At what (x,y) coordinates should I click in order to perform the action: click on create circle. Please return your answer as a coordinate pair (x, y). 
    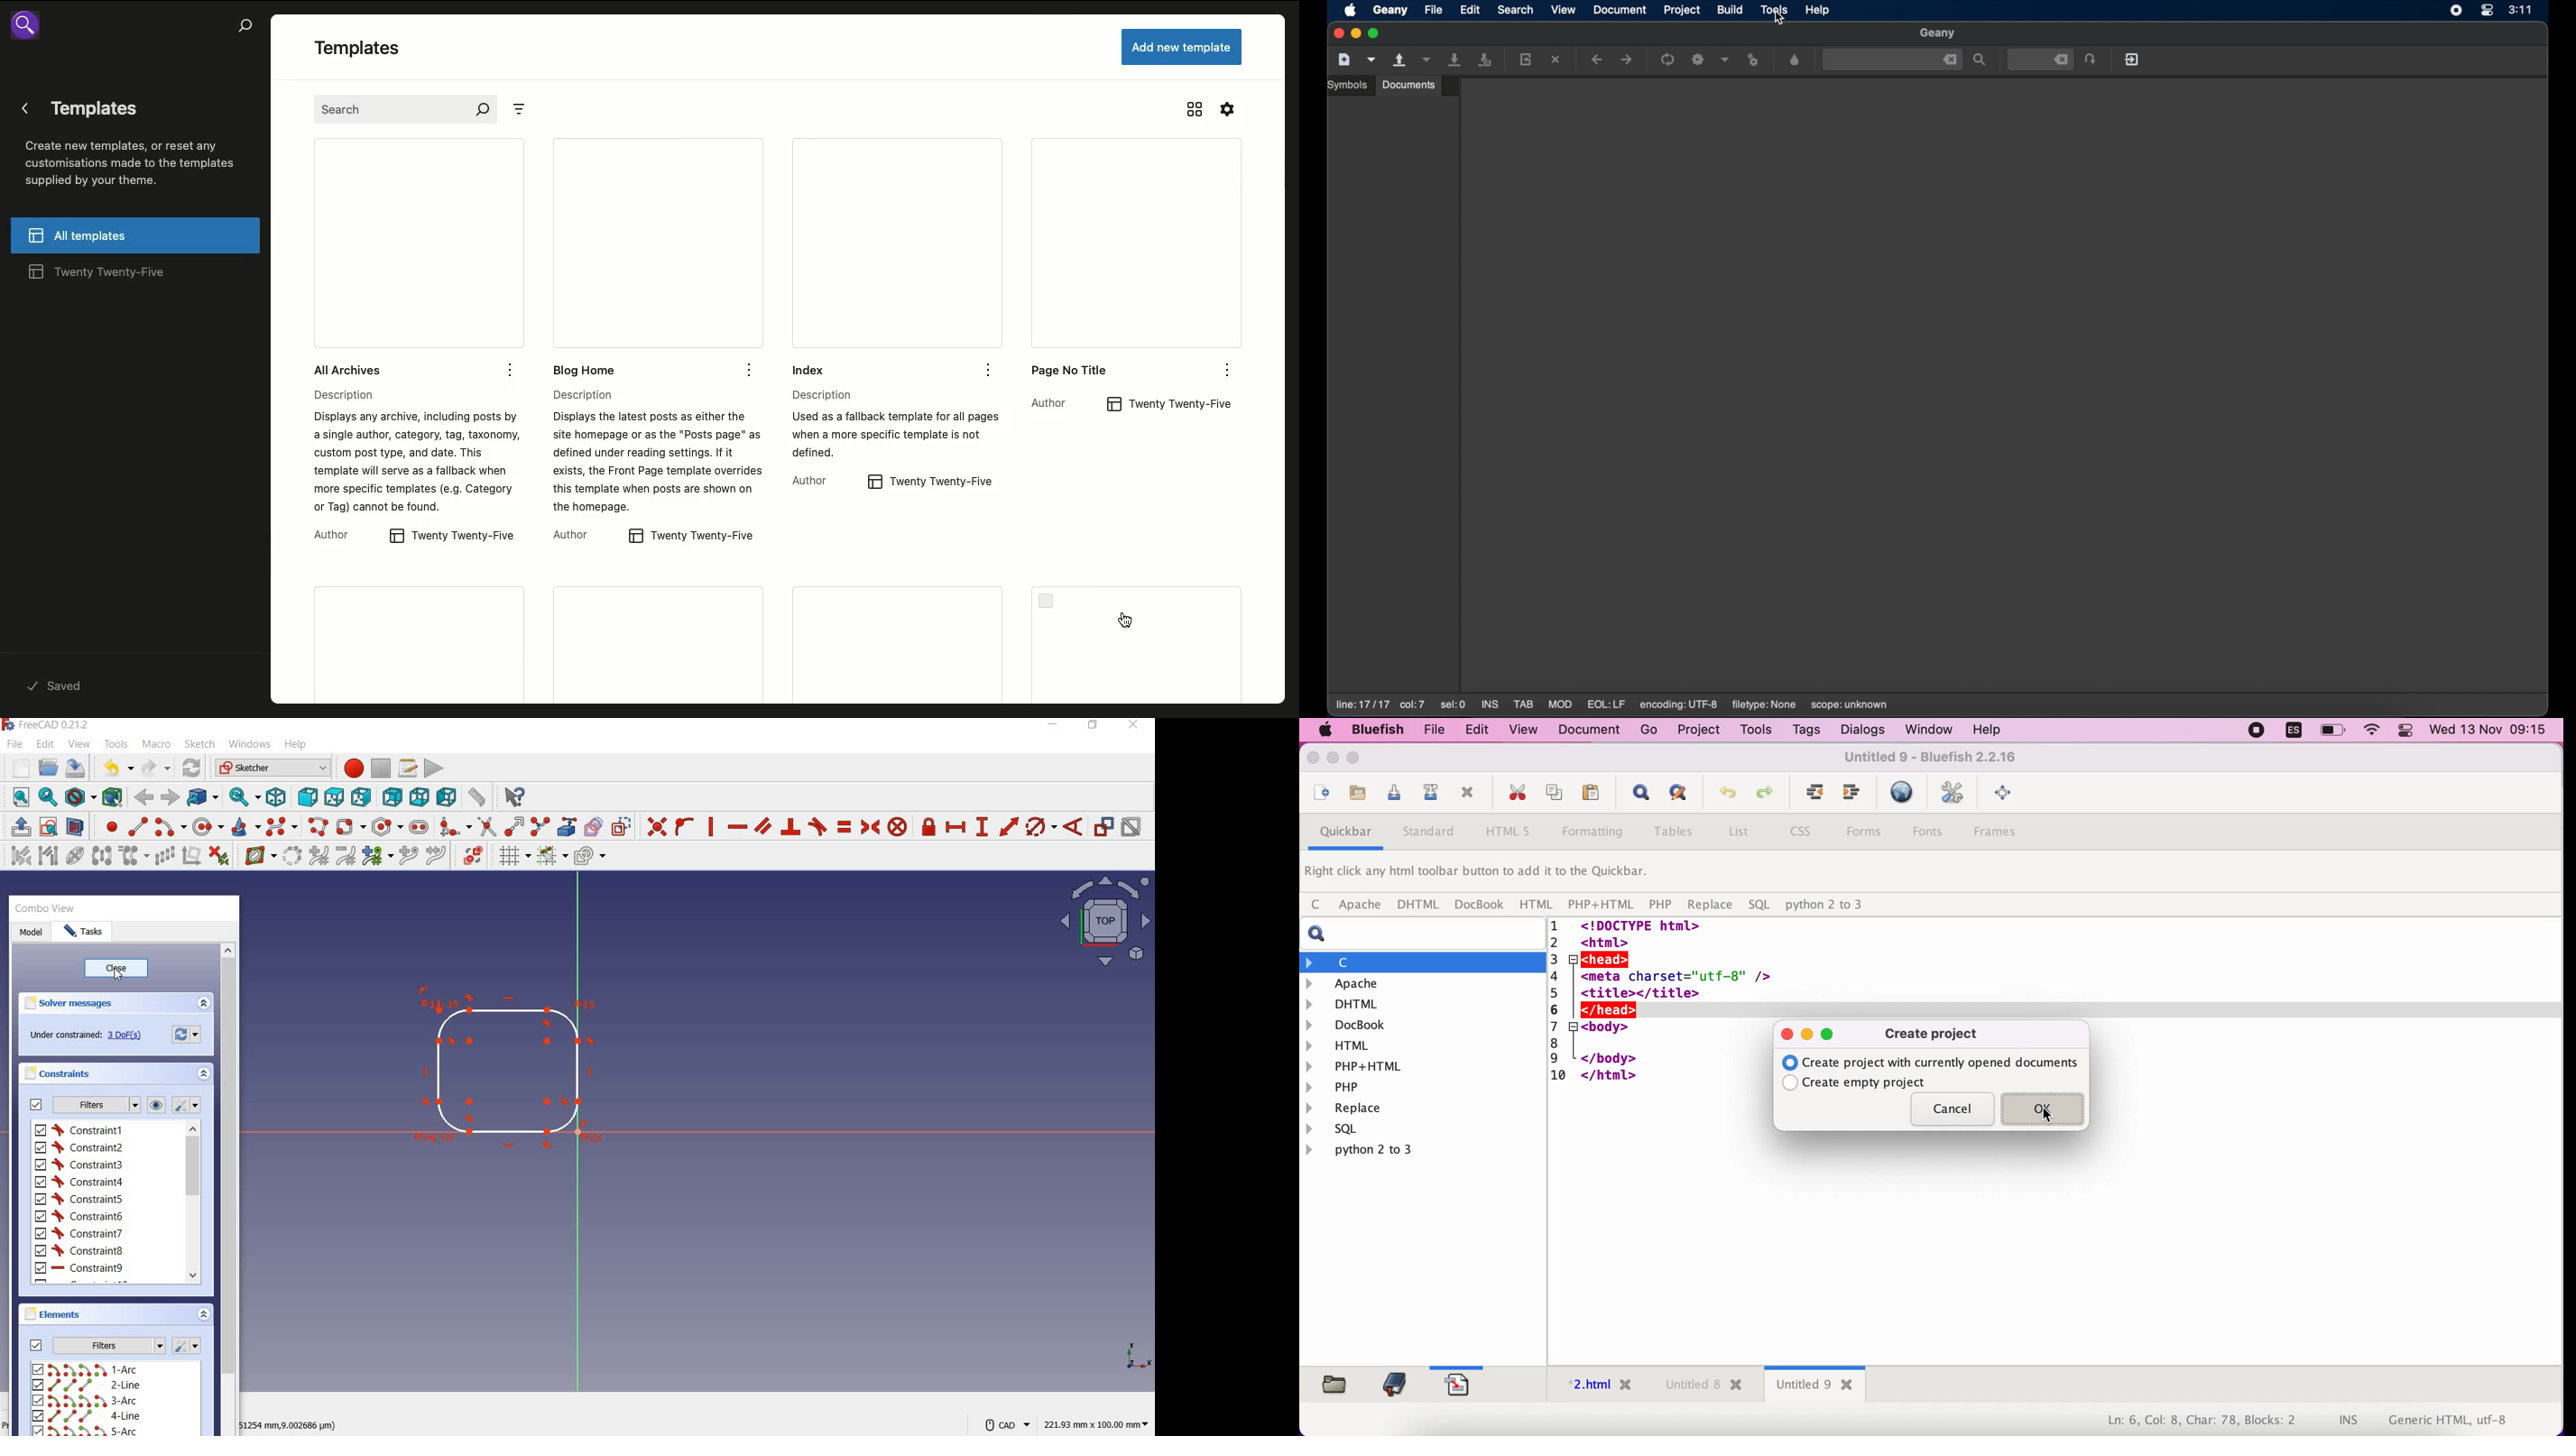
    Looking at the image, I should click on (208, 827).